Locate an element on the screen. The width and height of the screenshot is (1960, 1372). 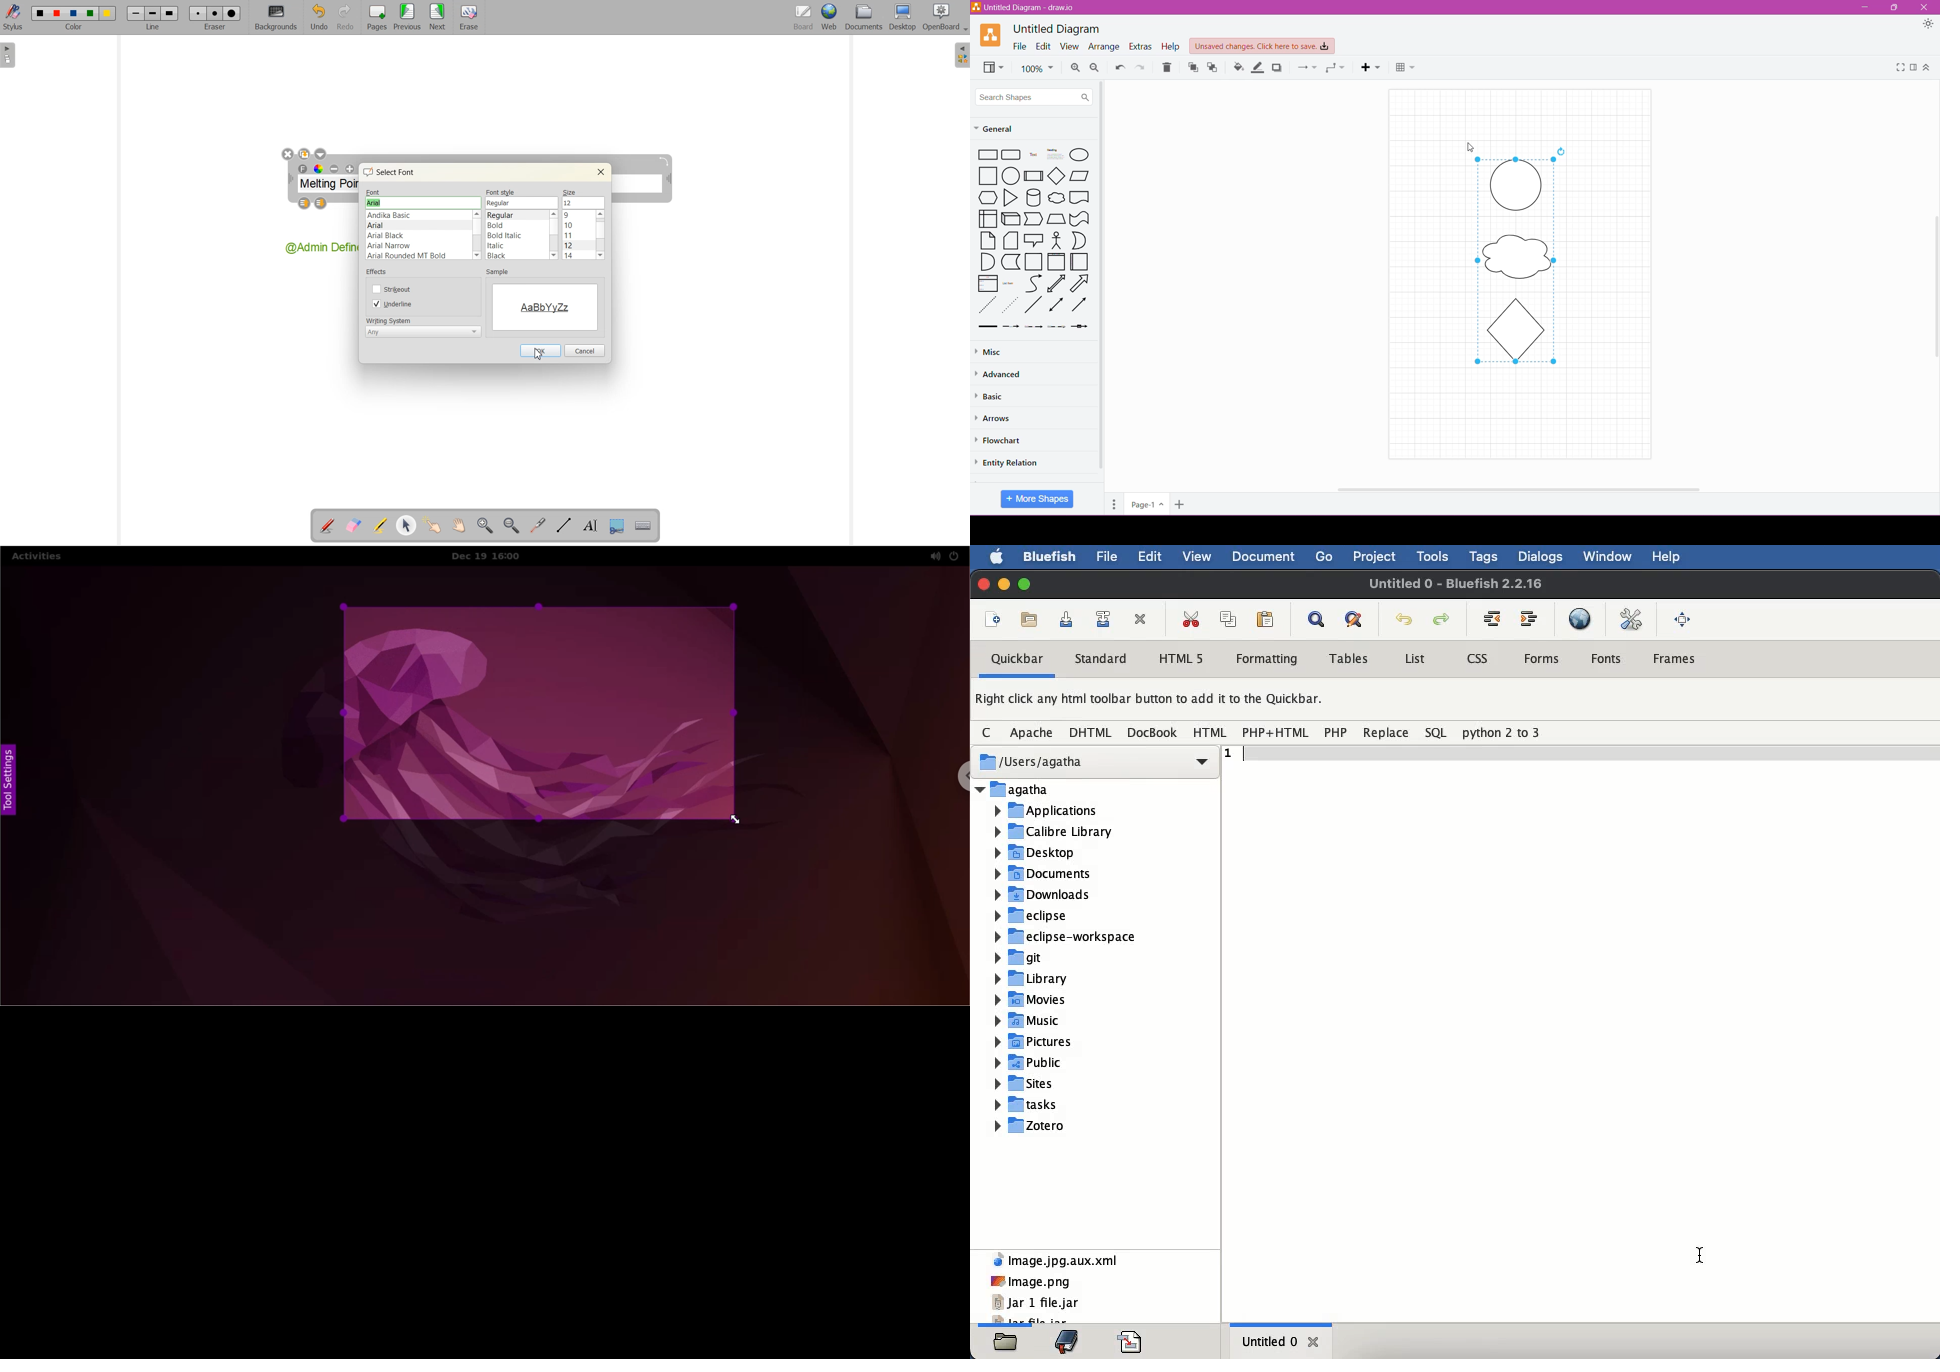
new file is located at coordinates (994, 622).